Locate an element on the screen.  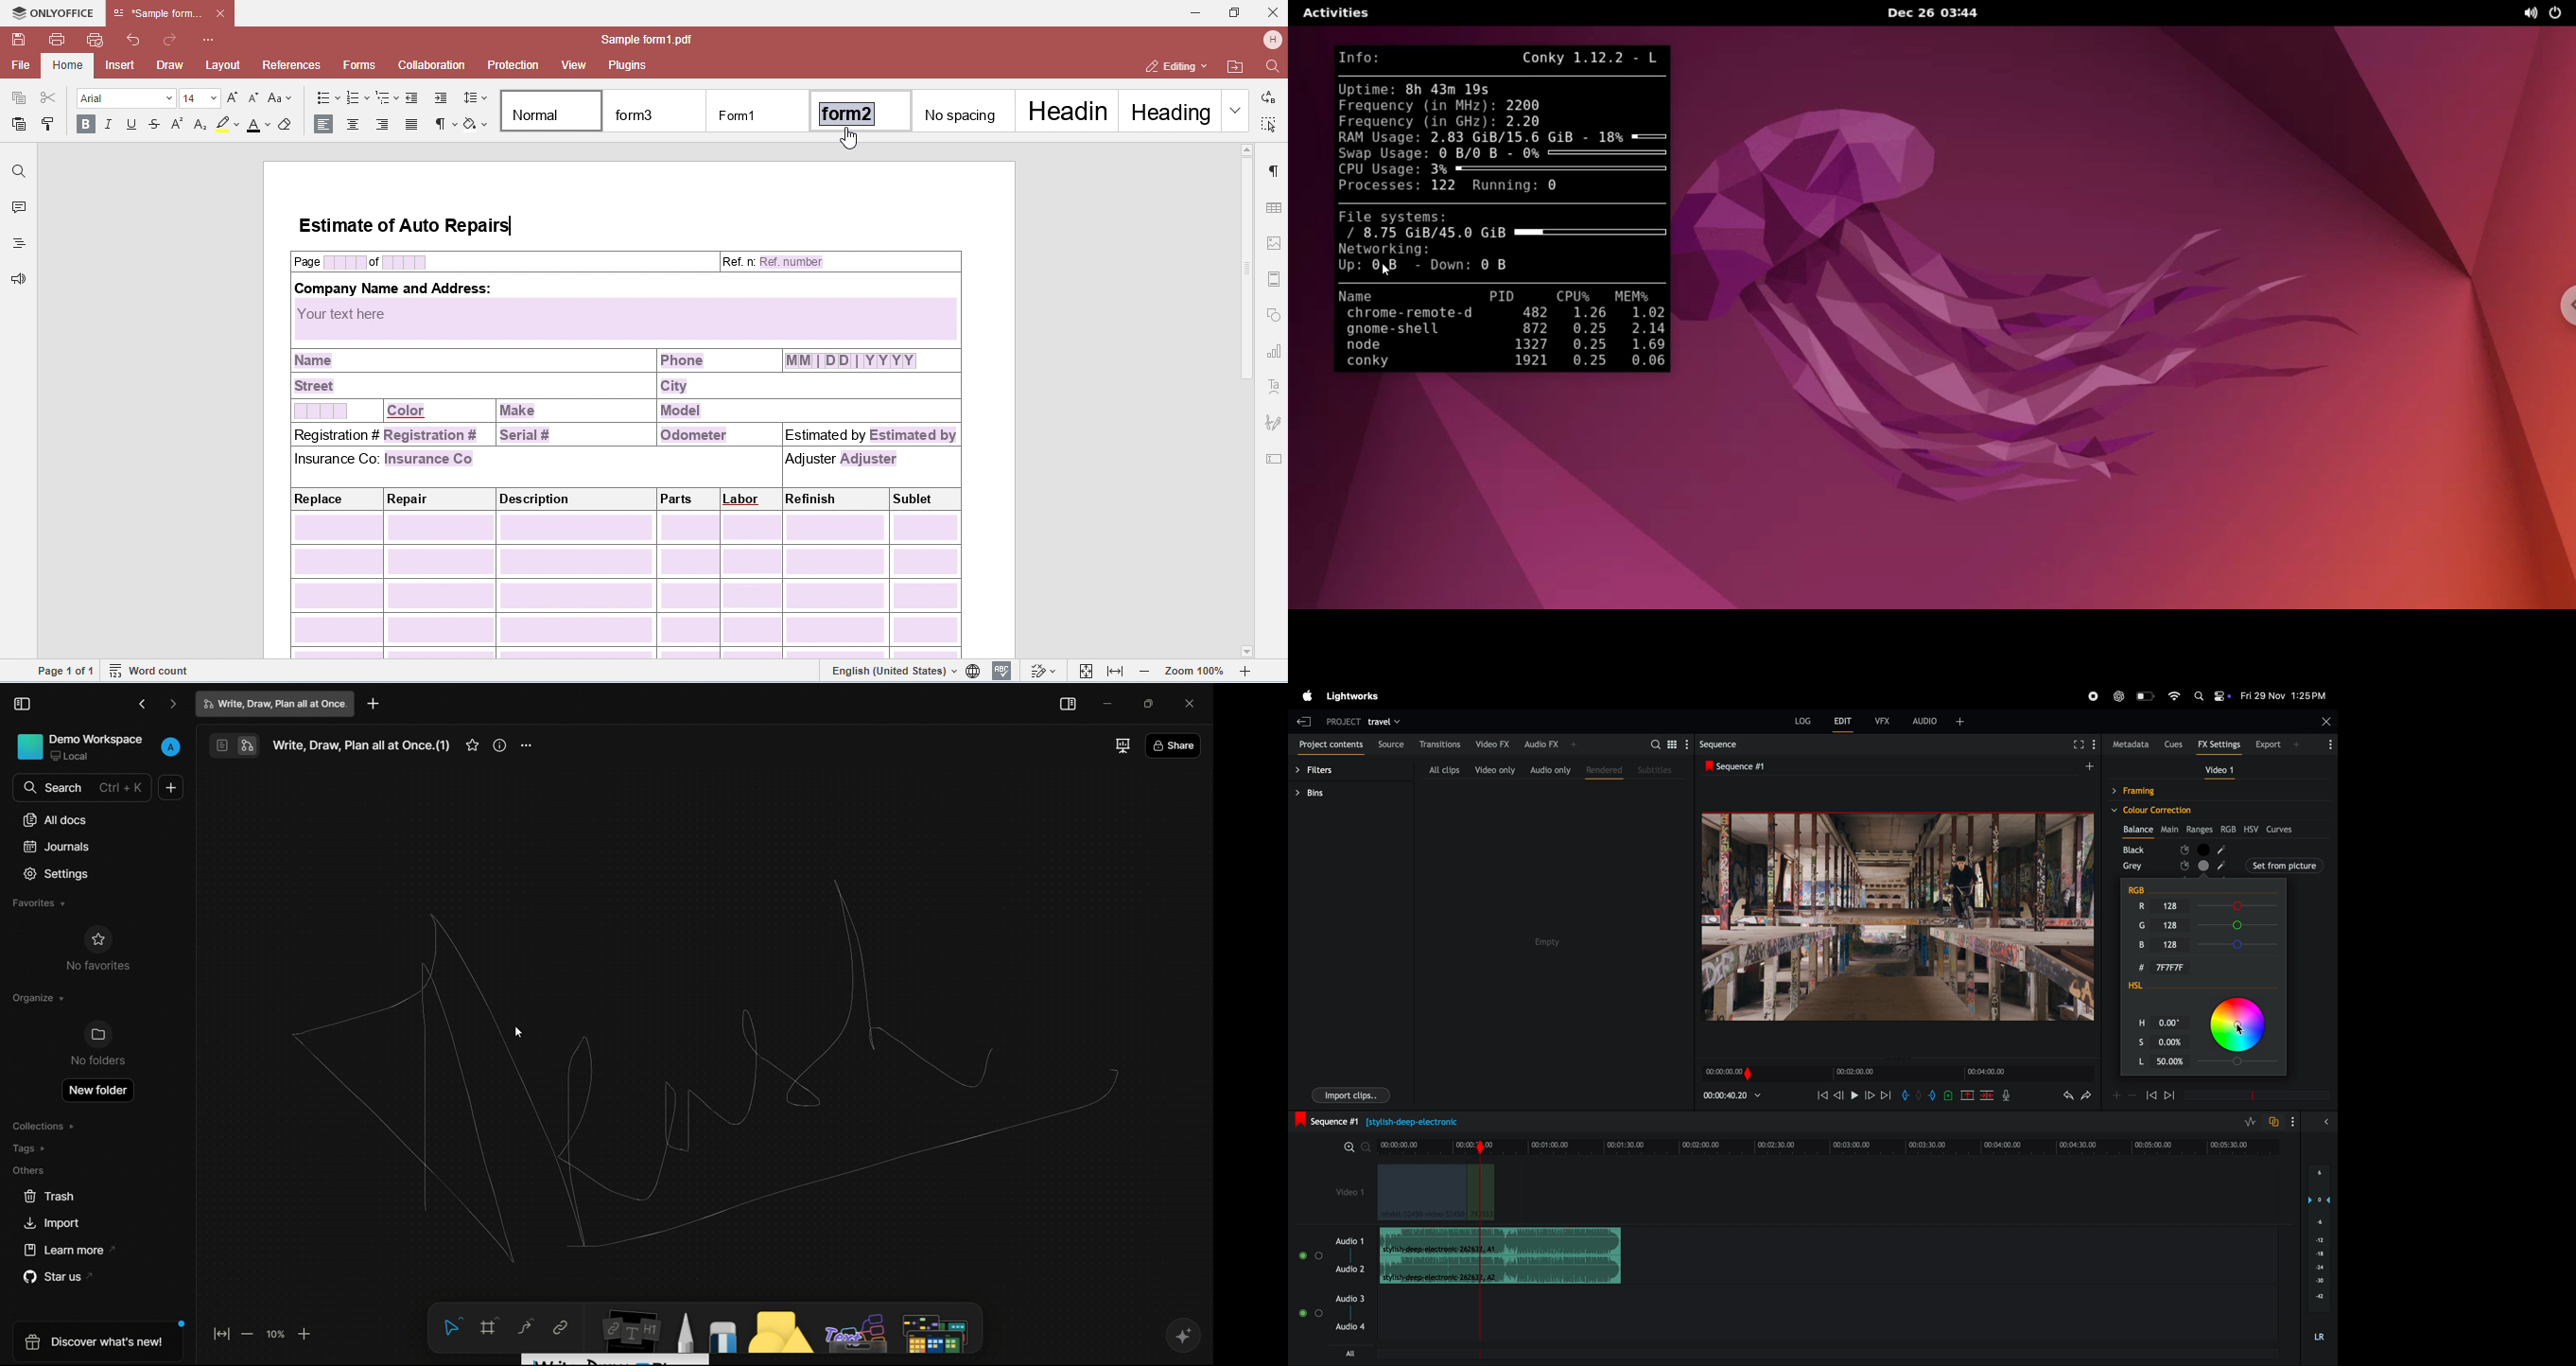
video clips is located at coordinates (1435, 1193).